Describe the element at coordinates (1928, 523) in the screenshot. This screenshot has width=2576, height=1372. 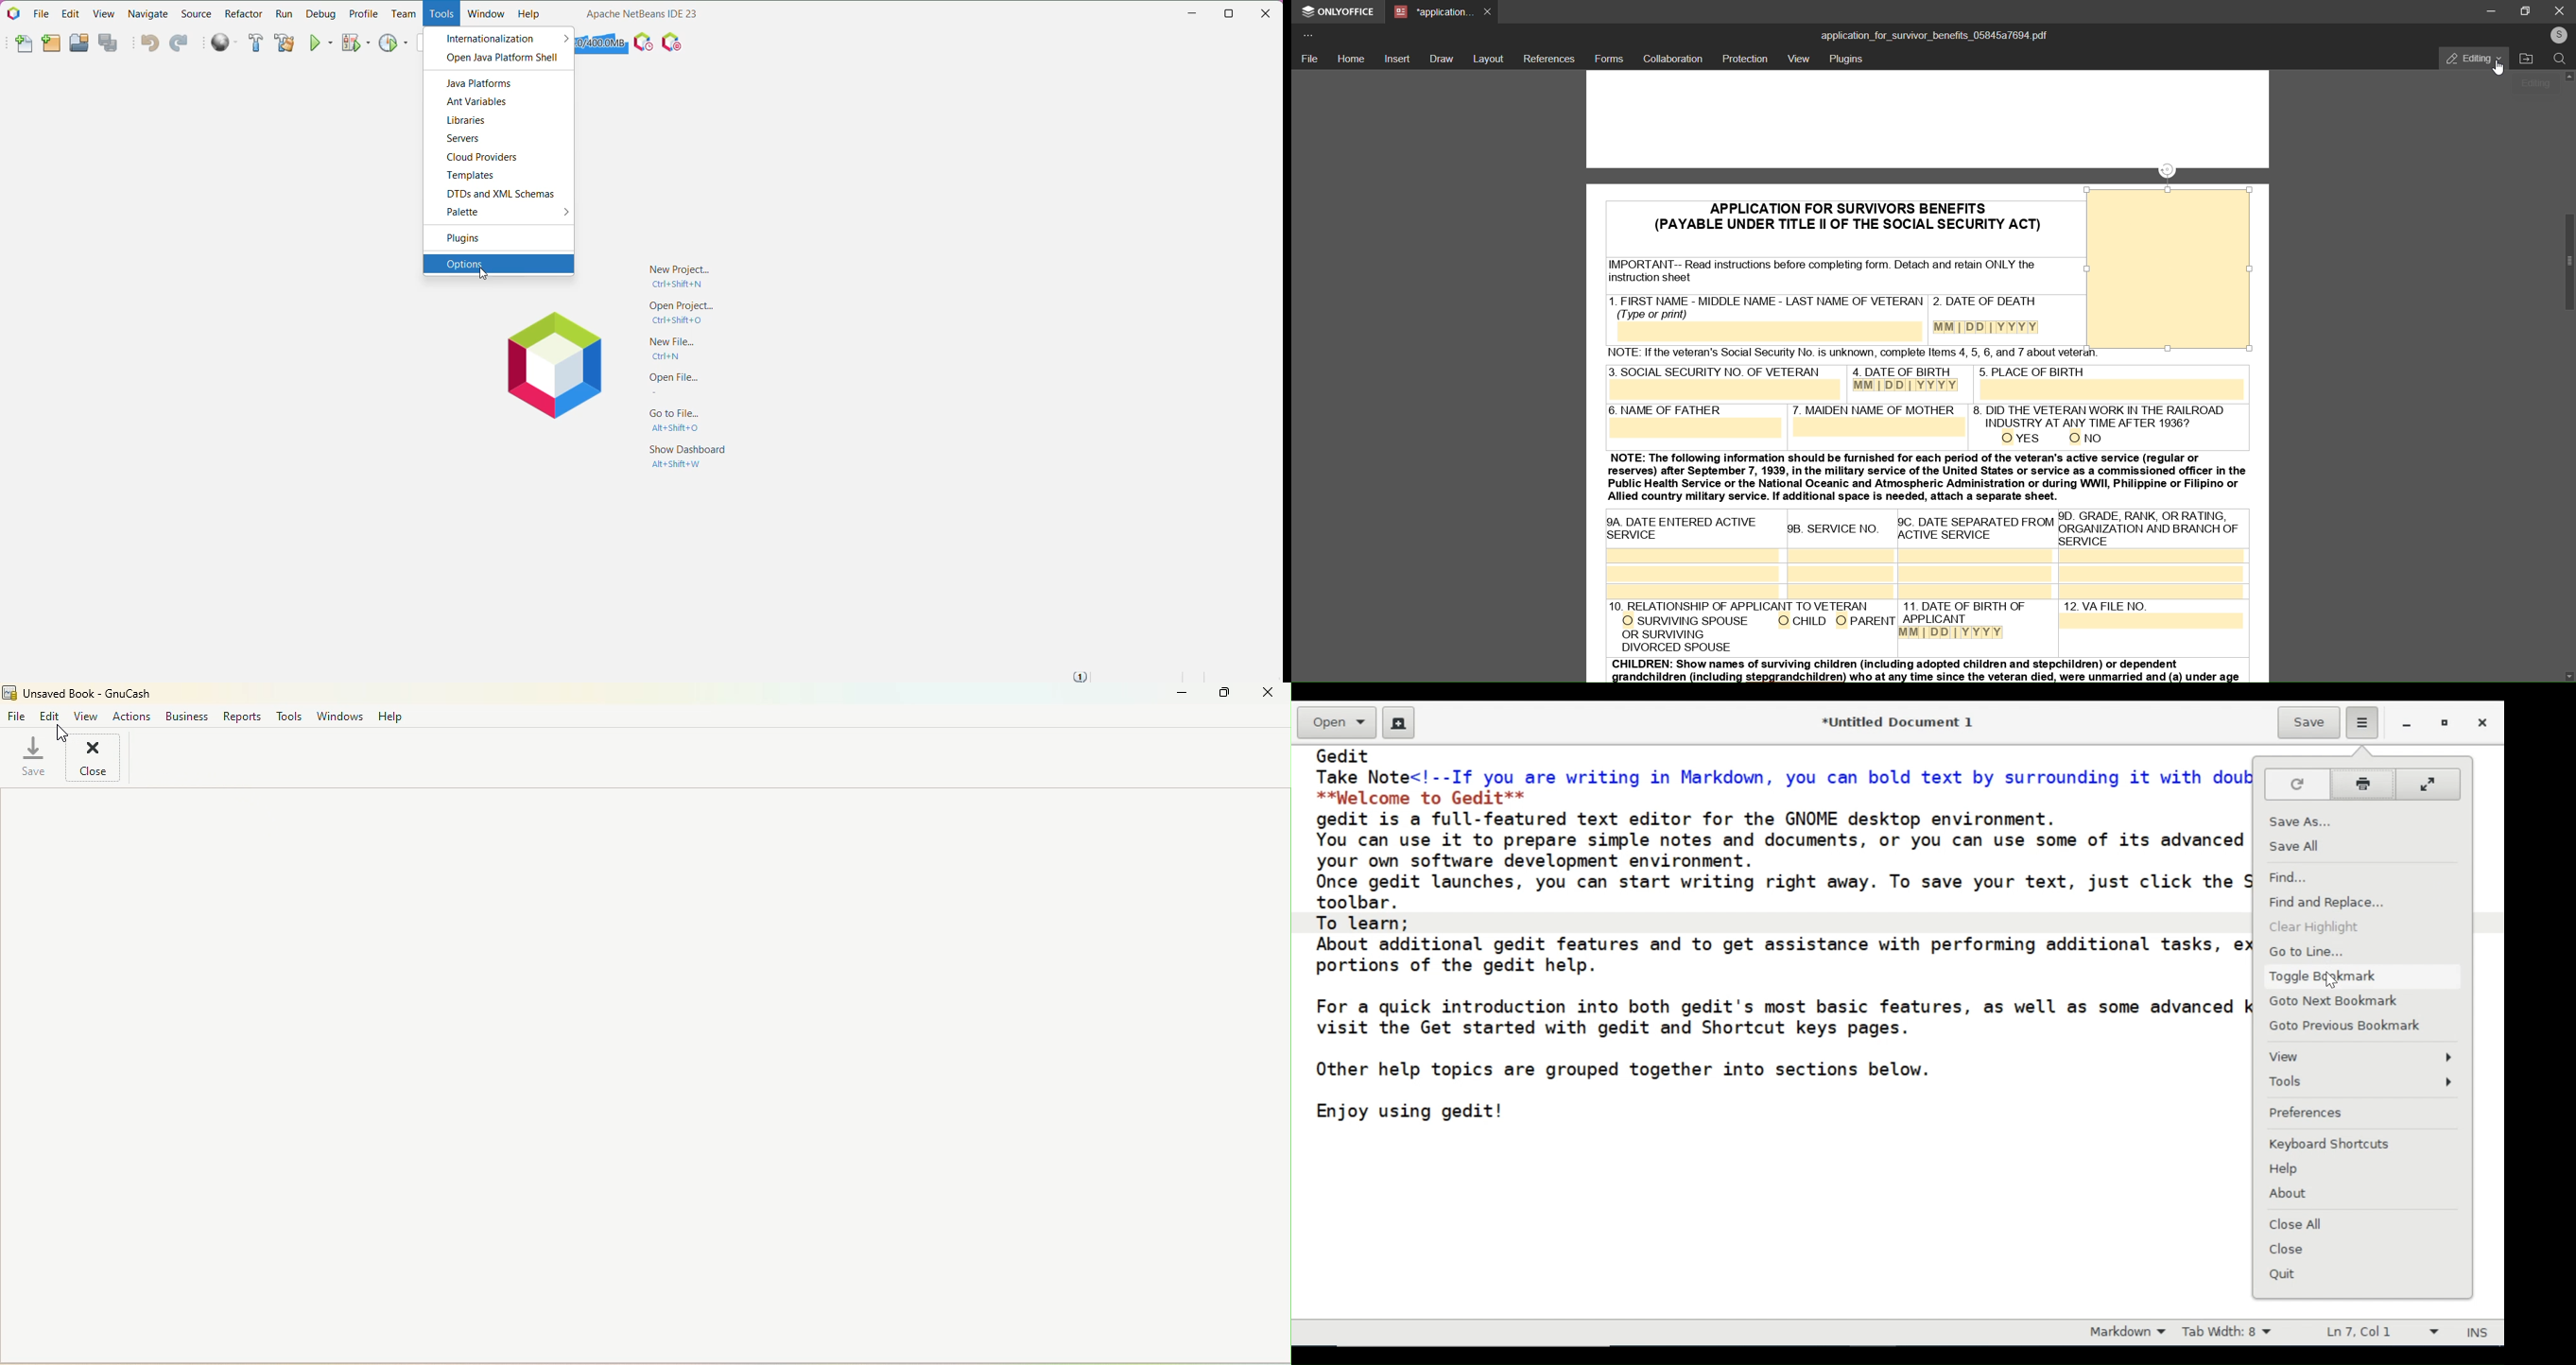
I see `PDF of application for survivors benefits` at that location.